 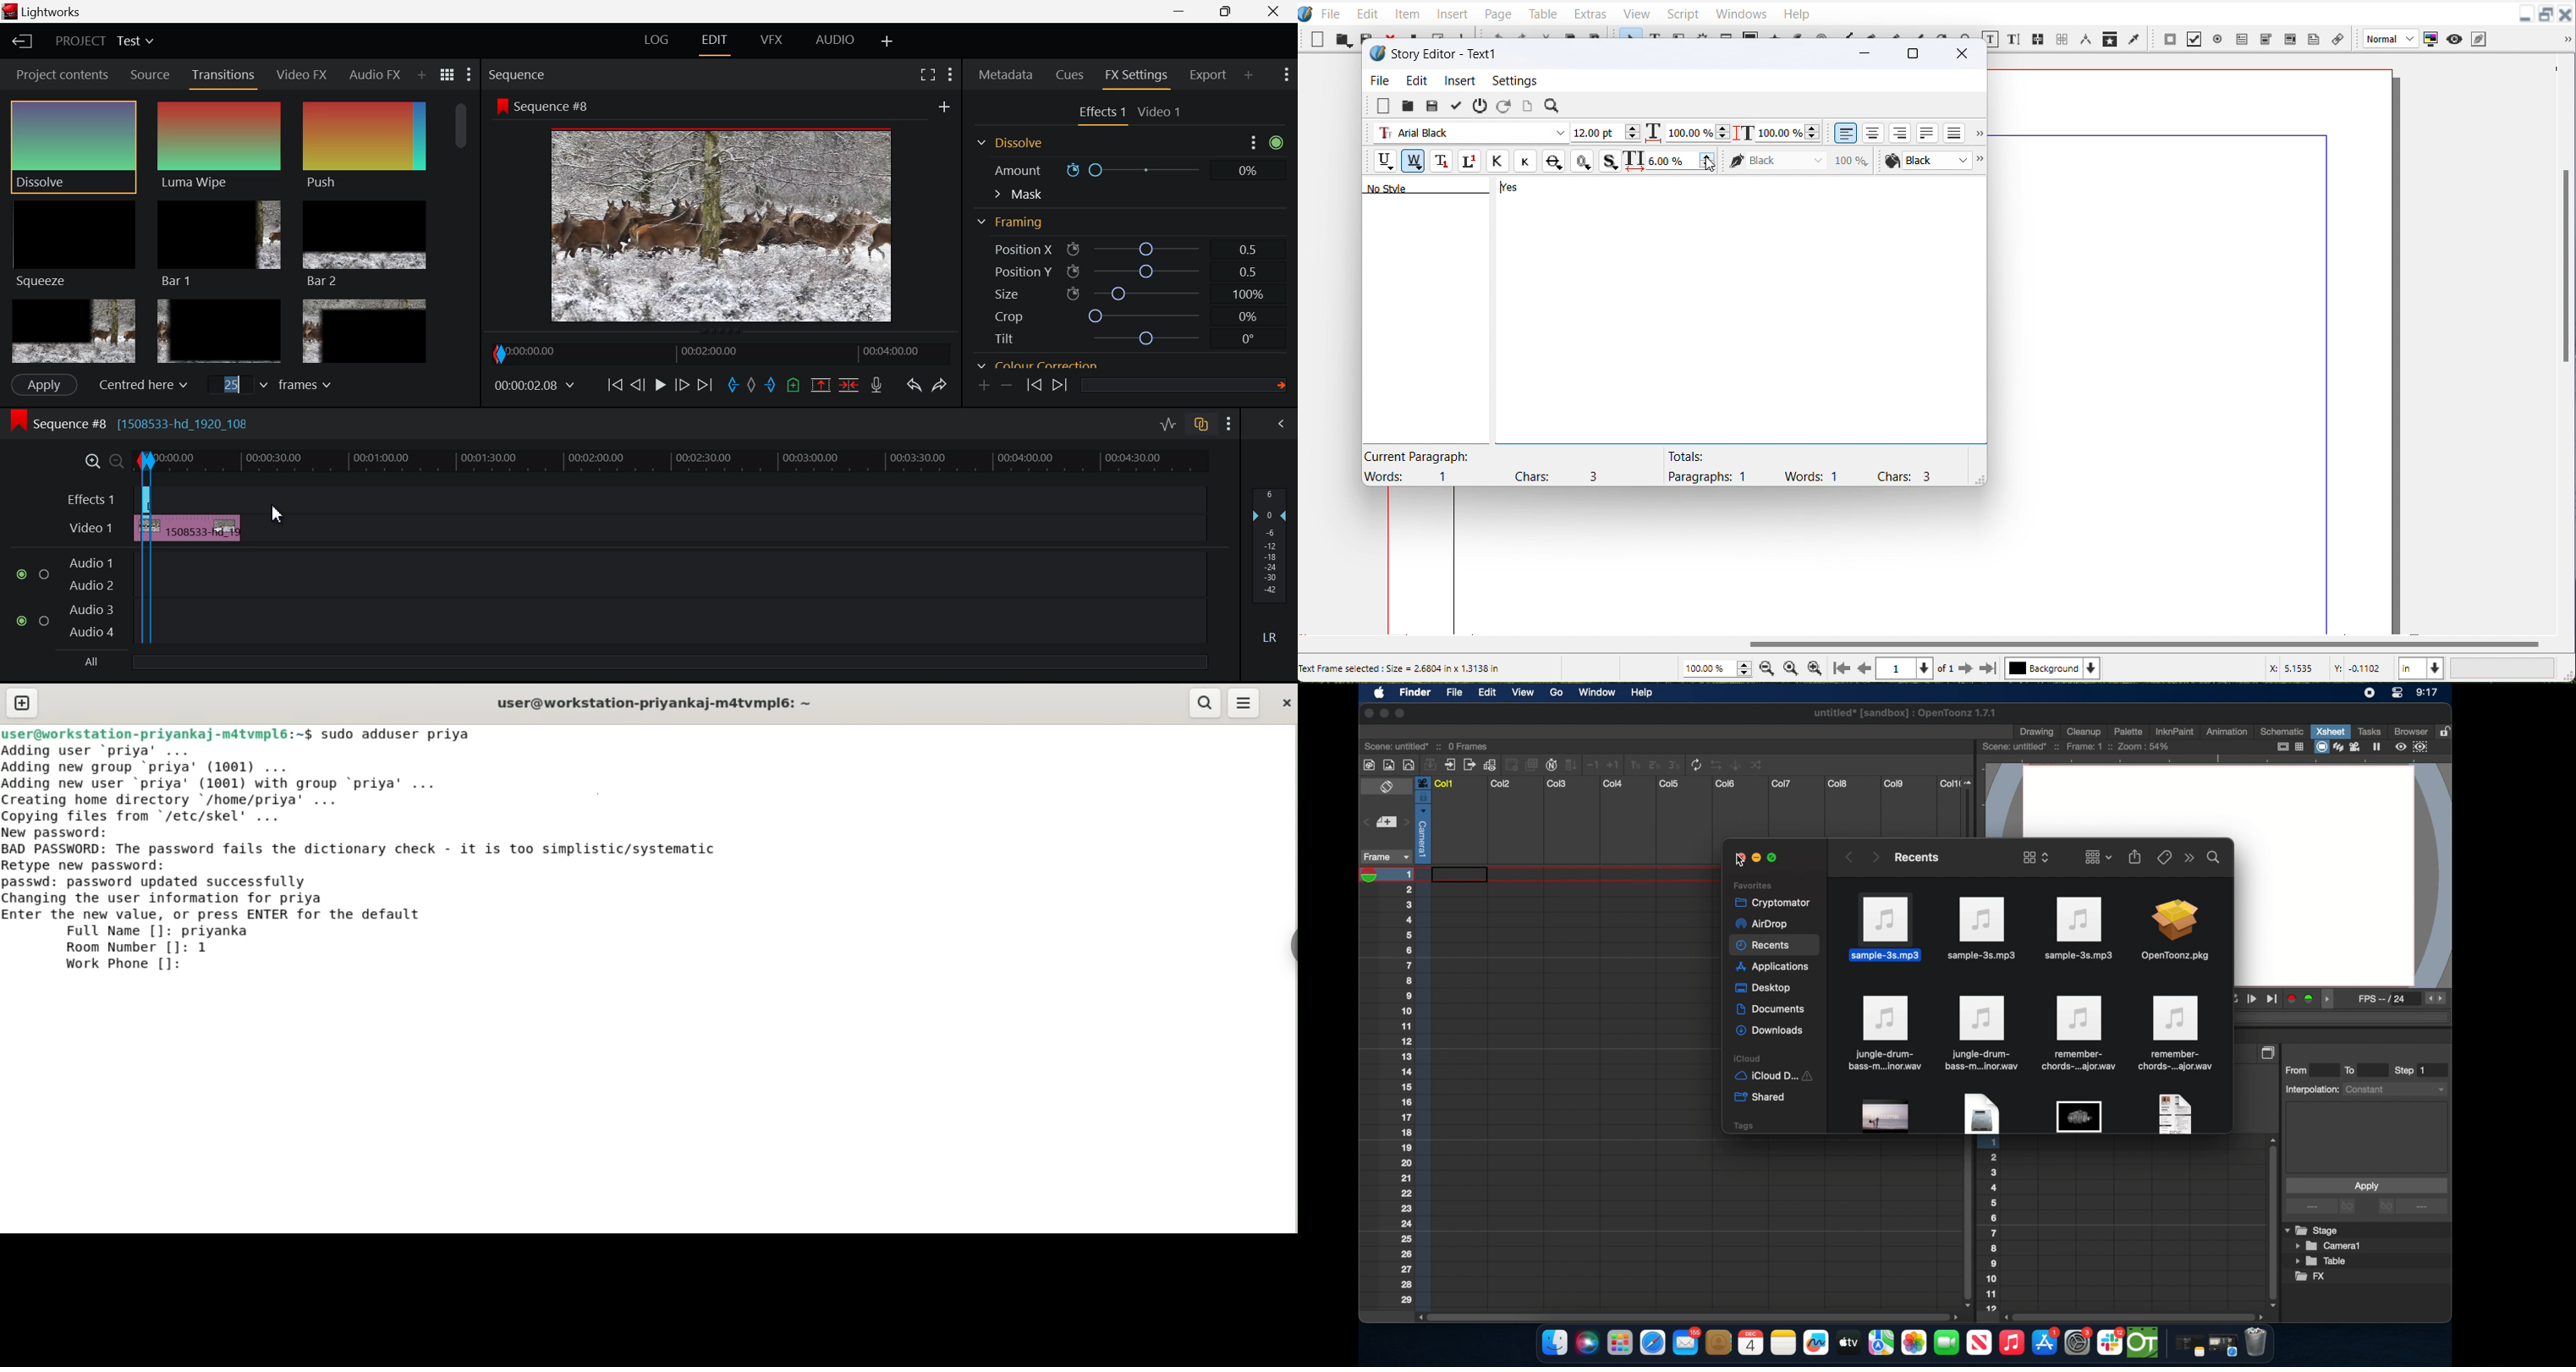 What do you see at coordinates (1318, 39) in the screenshot?
I see `New` at bounding box center [1318, 39].